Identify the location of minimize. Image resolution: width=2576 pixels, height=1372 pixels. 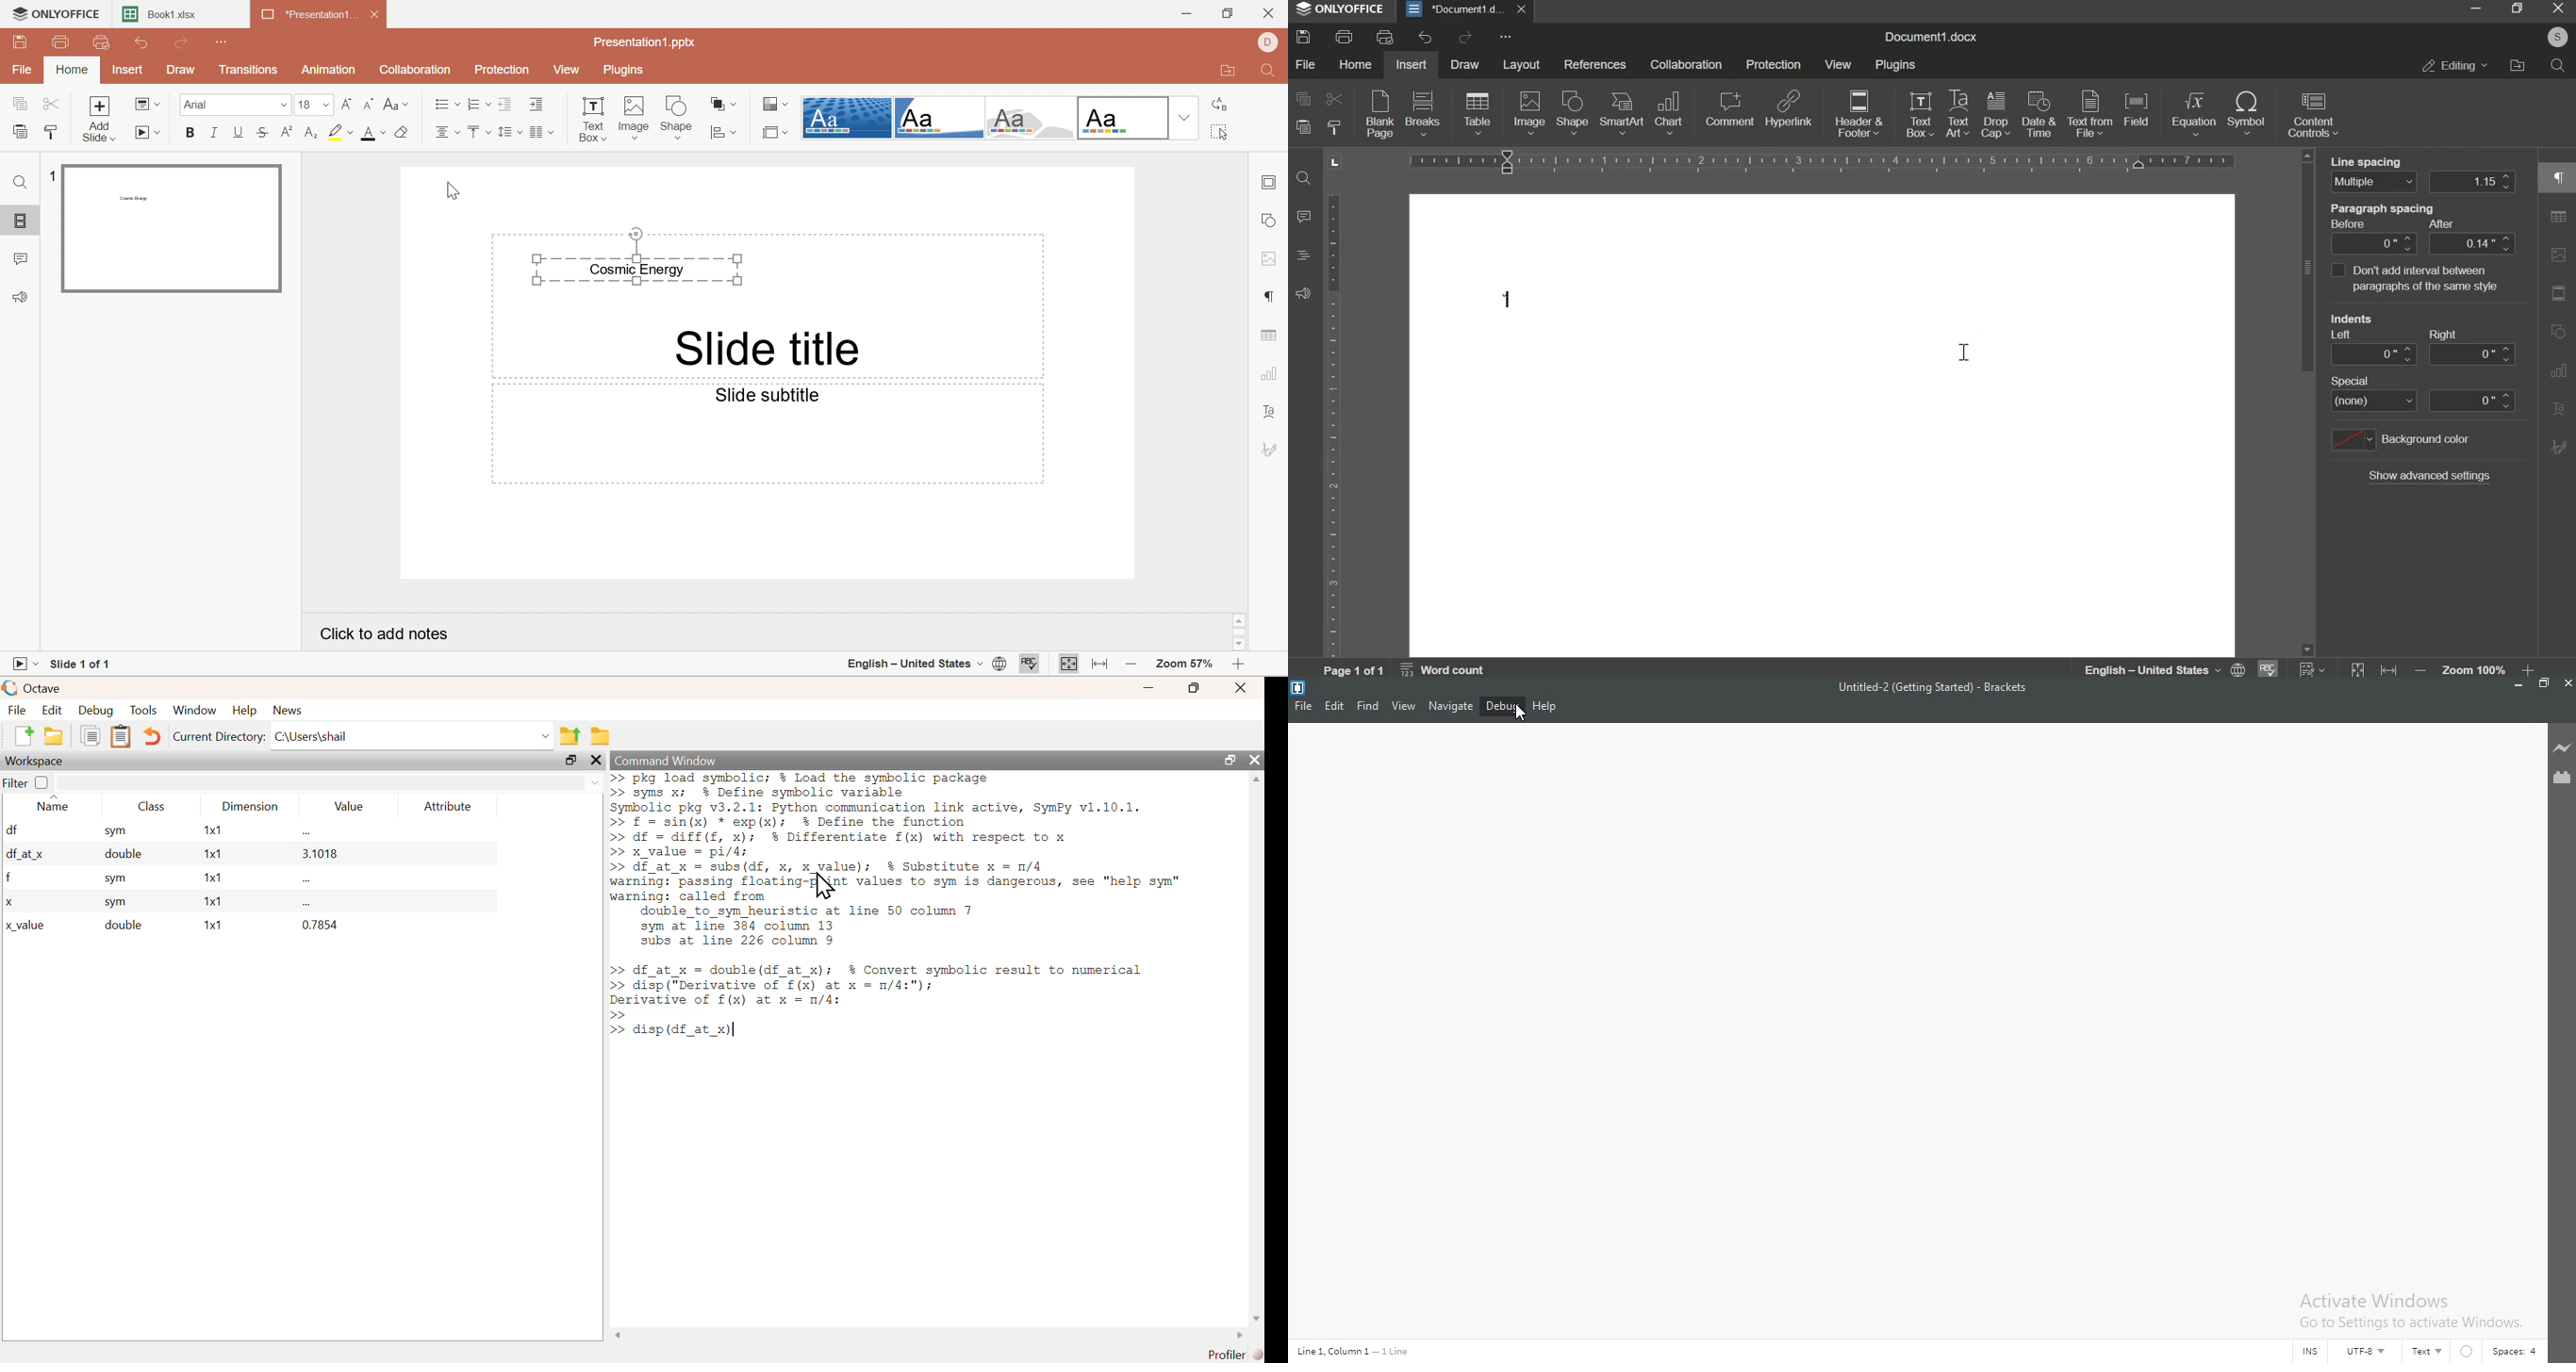
(2519, 683).